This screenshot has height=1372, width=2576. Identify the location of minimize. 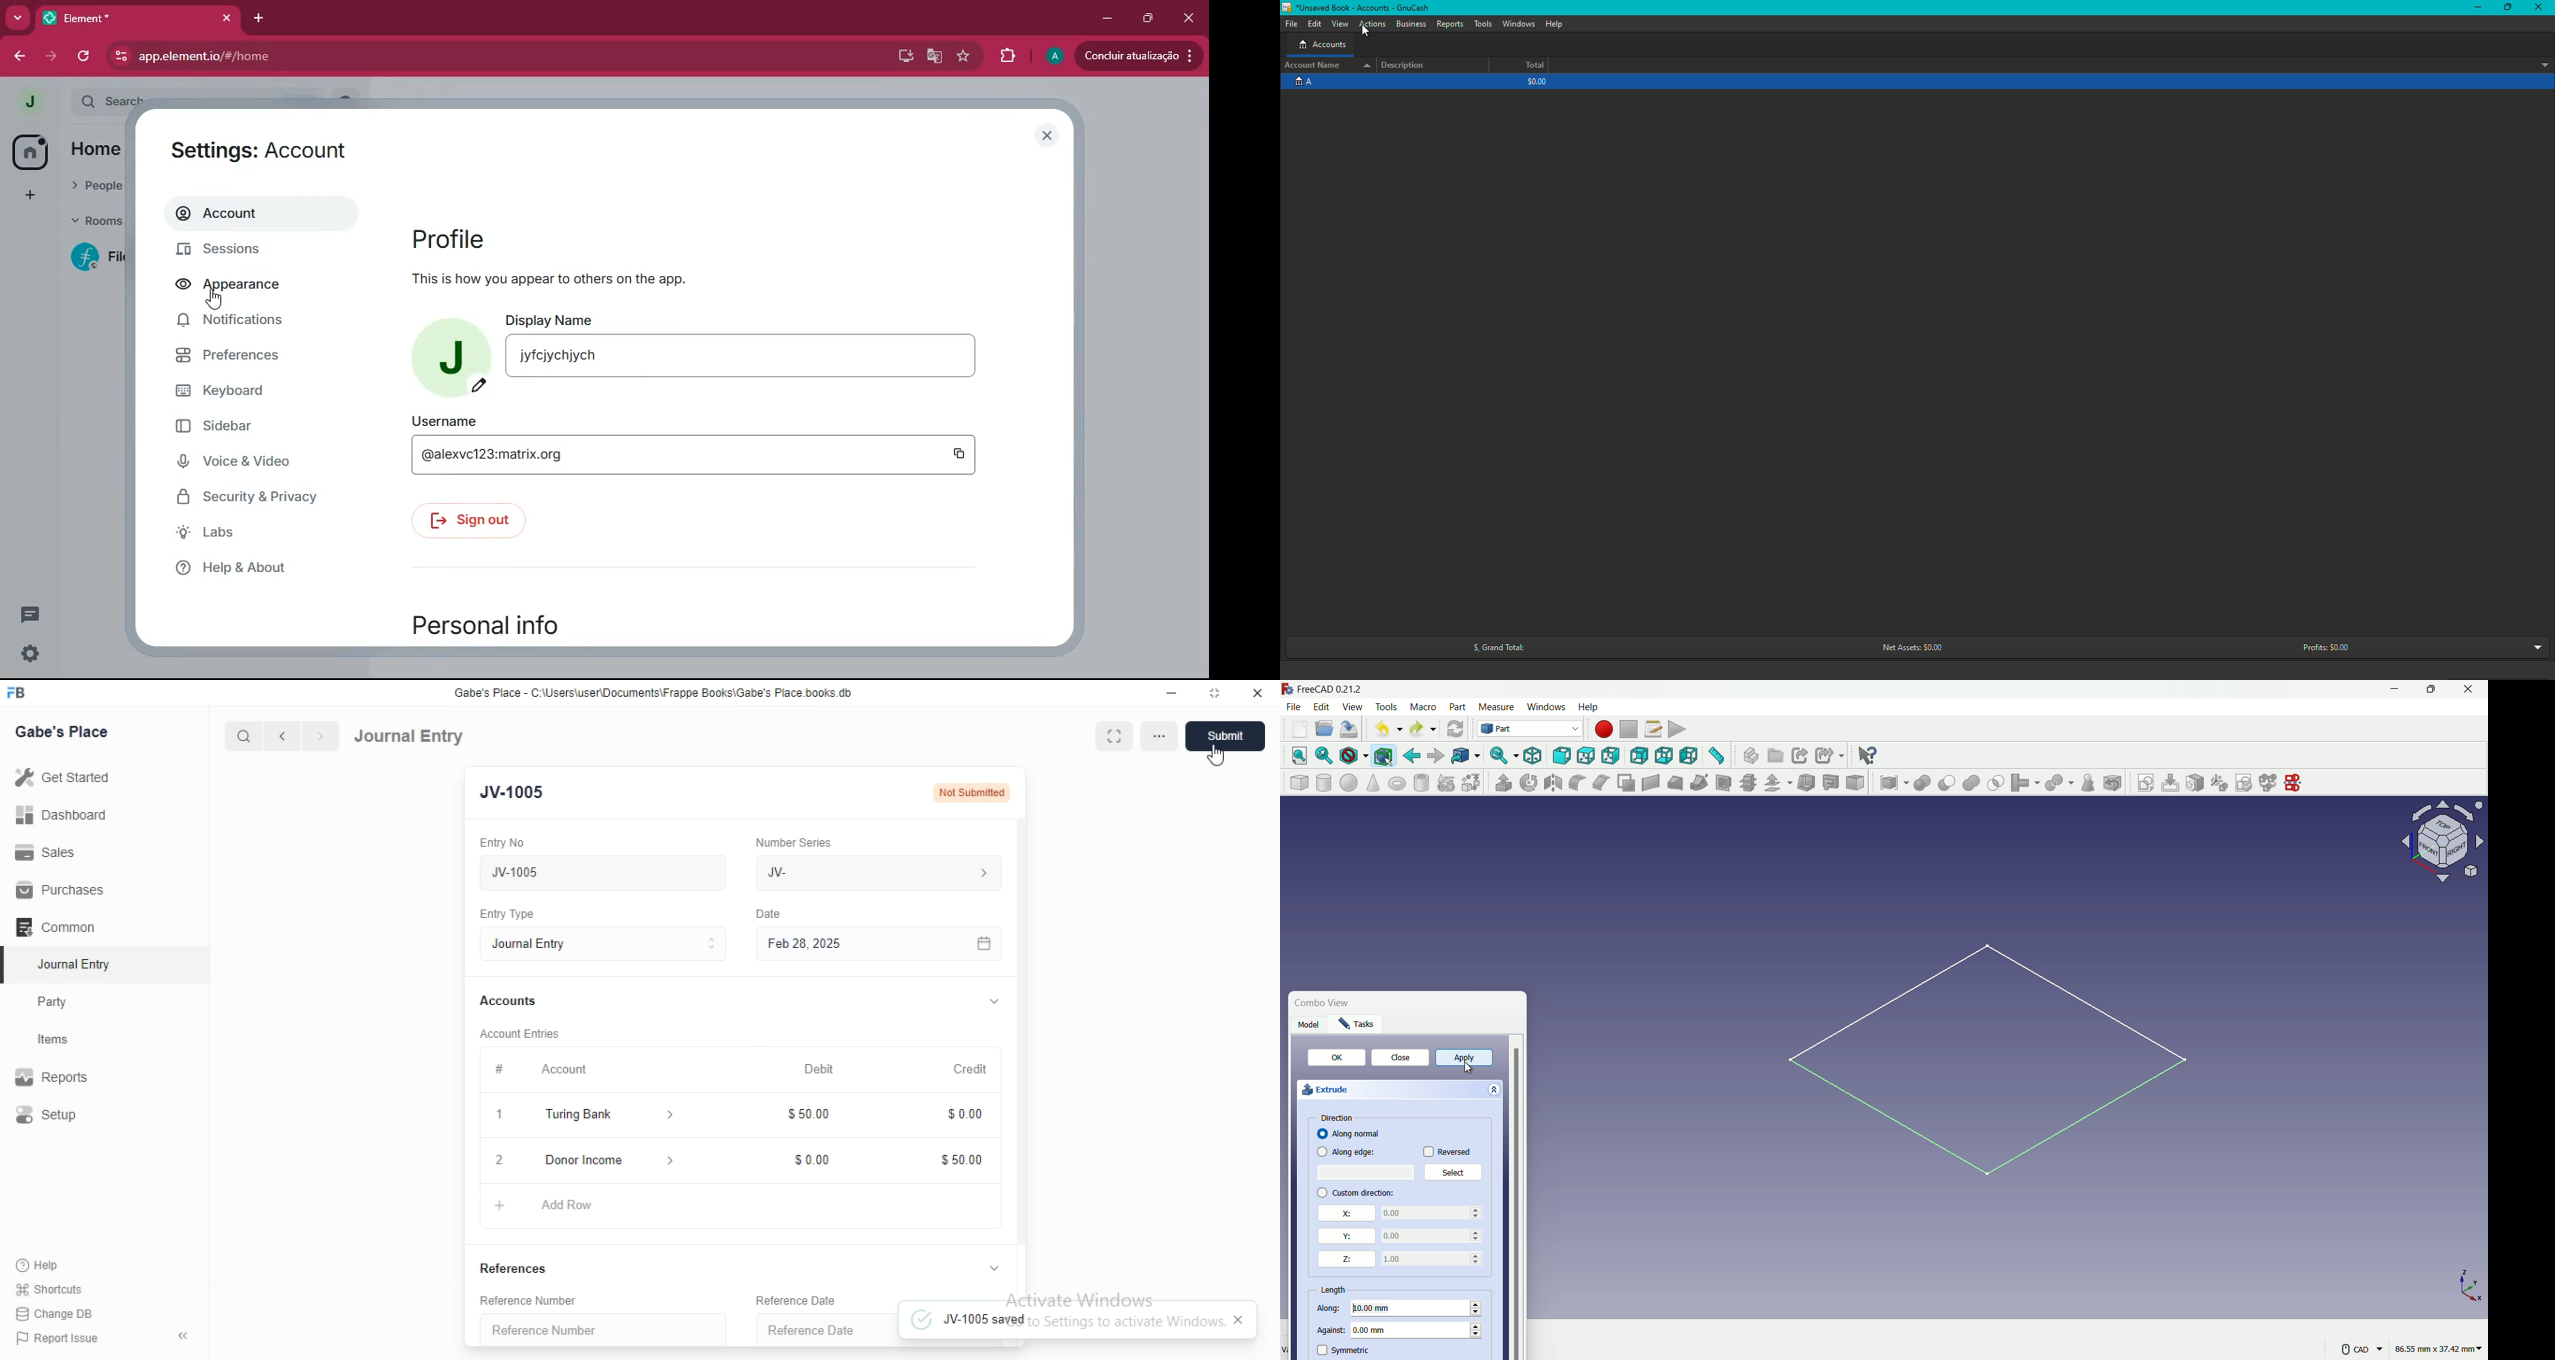
(1170, 696).